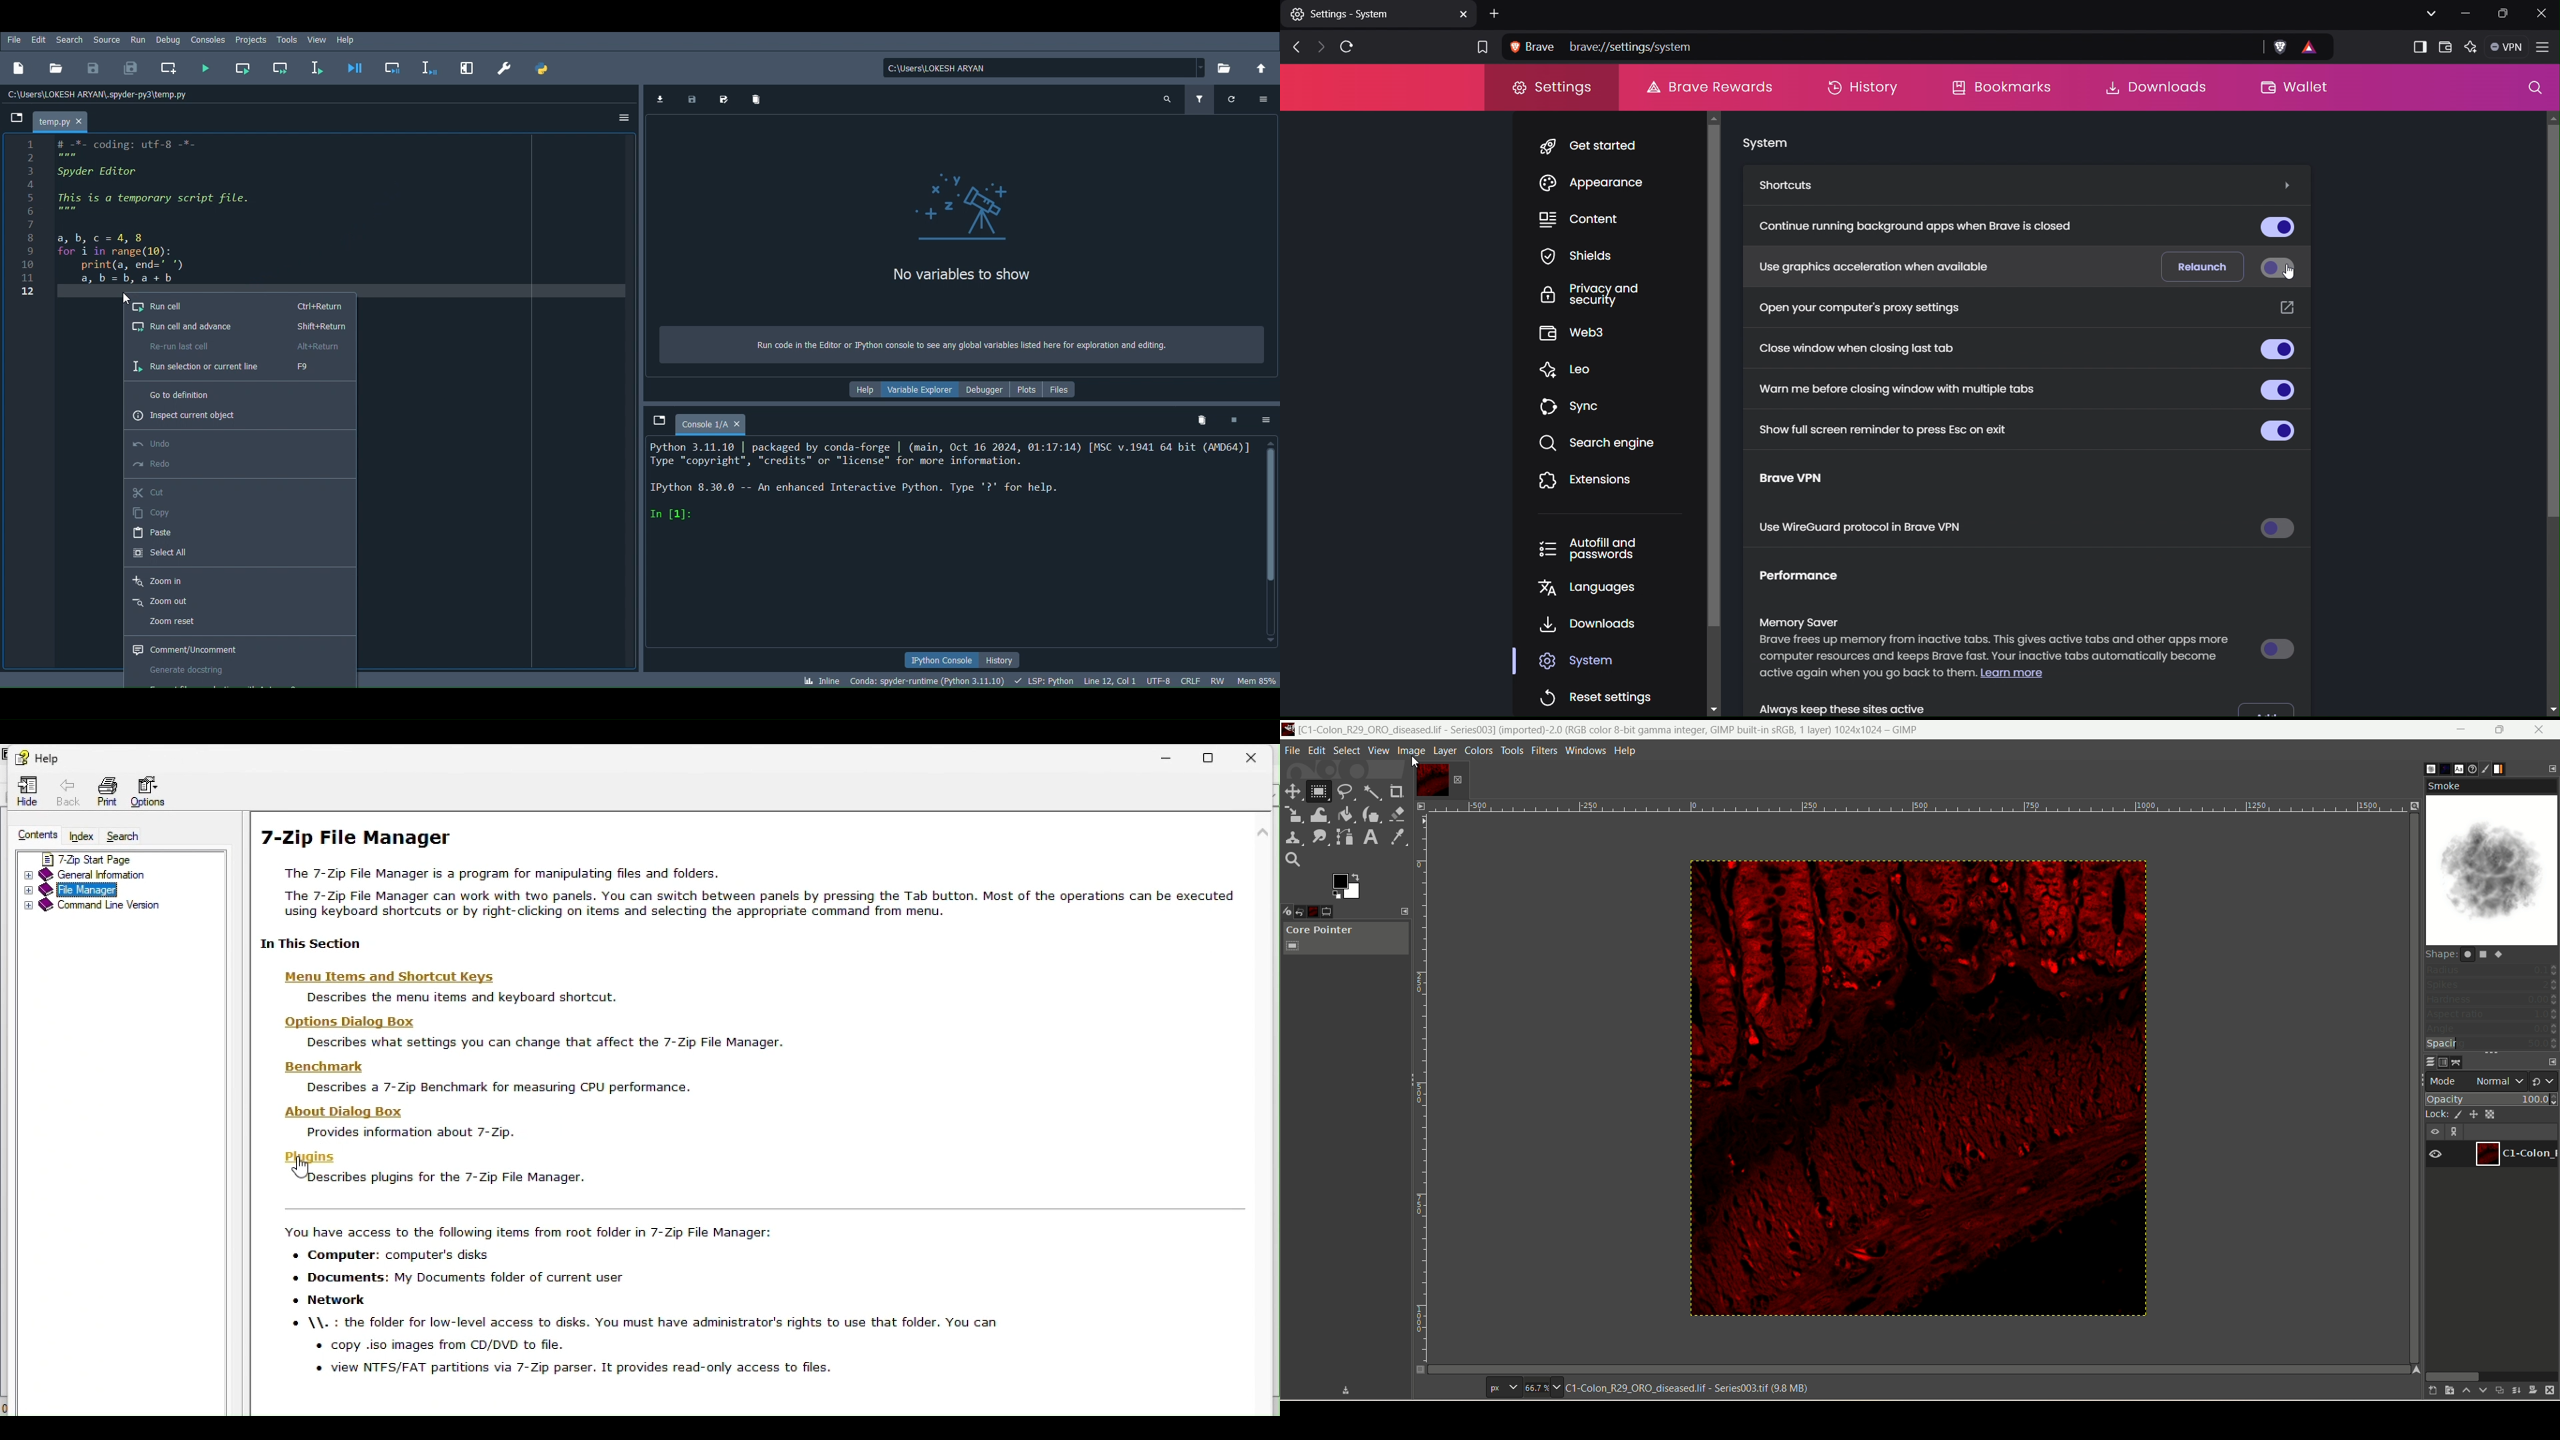  I want to click on File location, so click(1044, 69).